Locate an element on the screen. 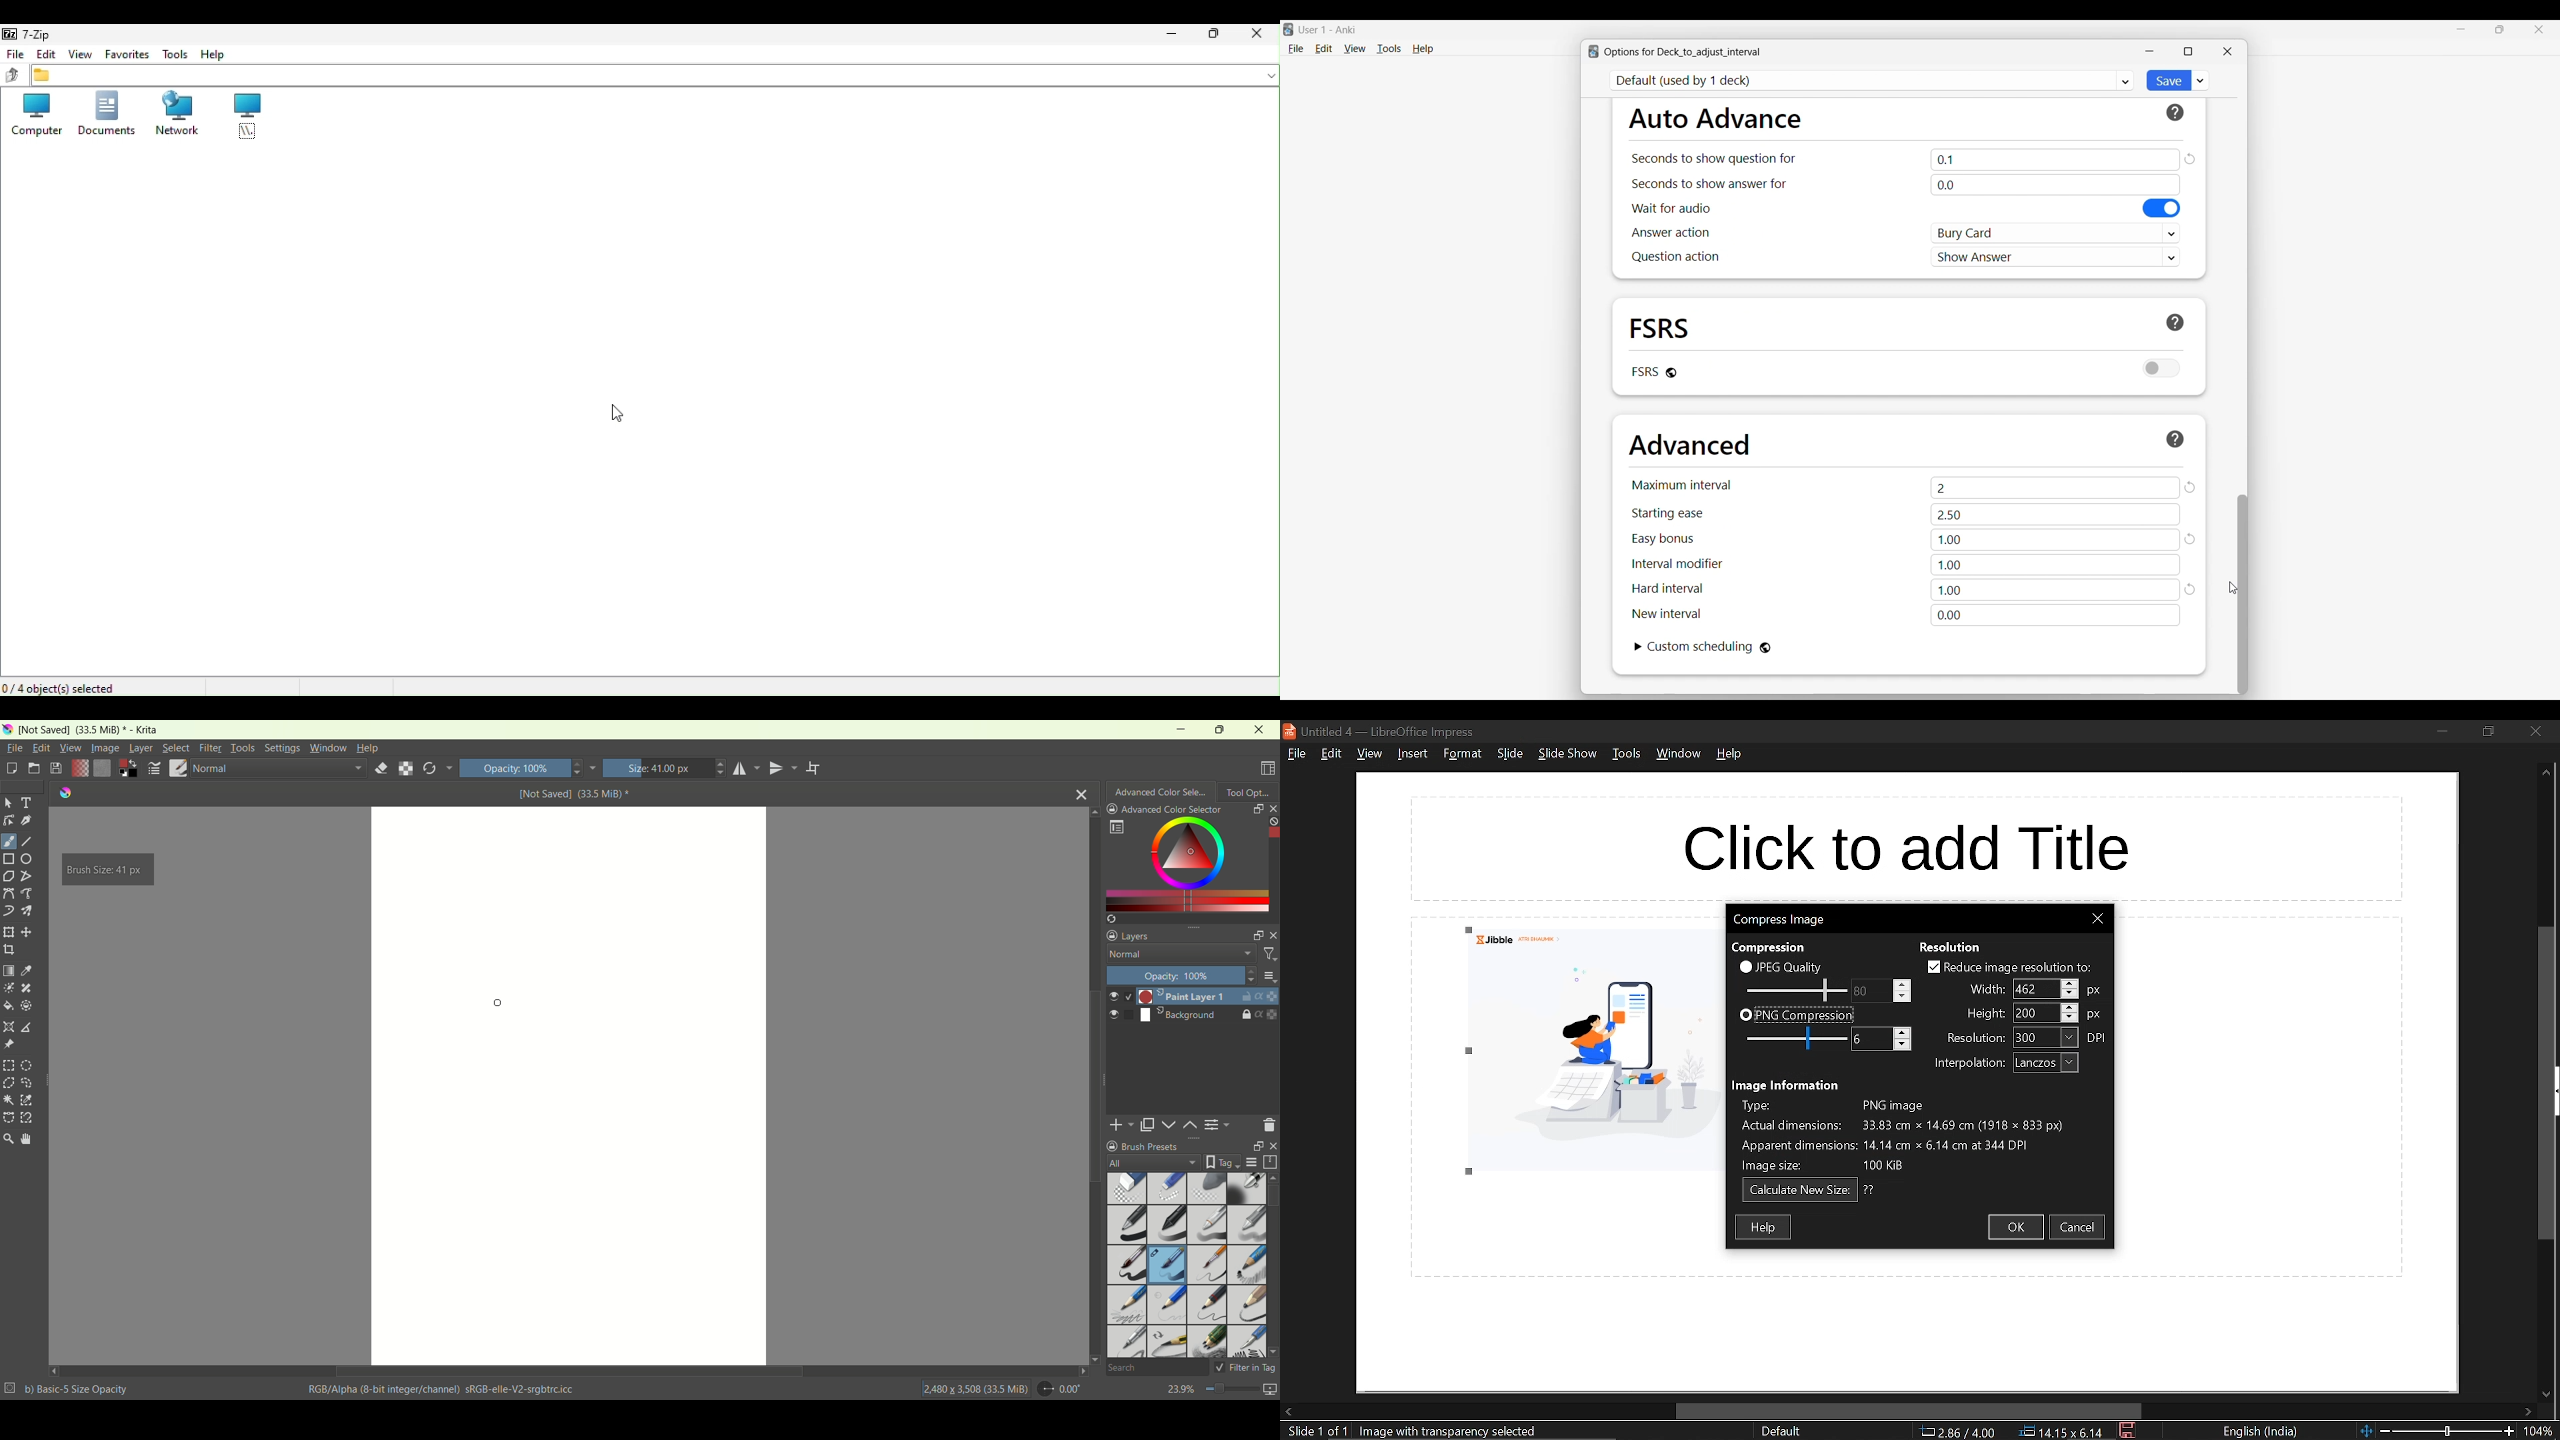 The height and width of the screenshot is (1456, 2576). Help is located at coordinates (215, 57).